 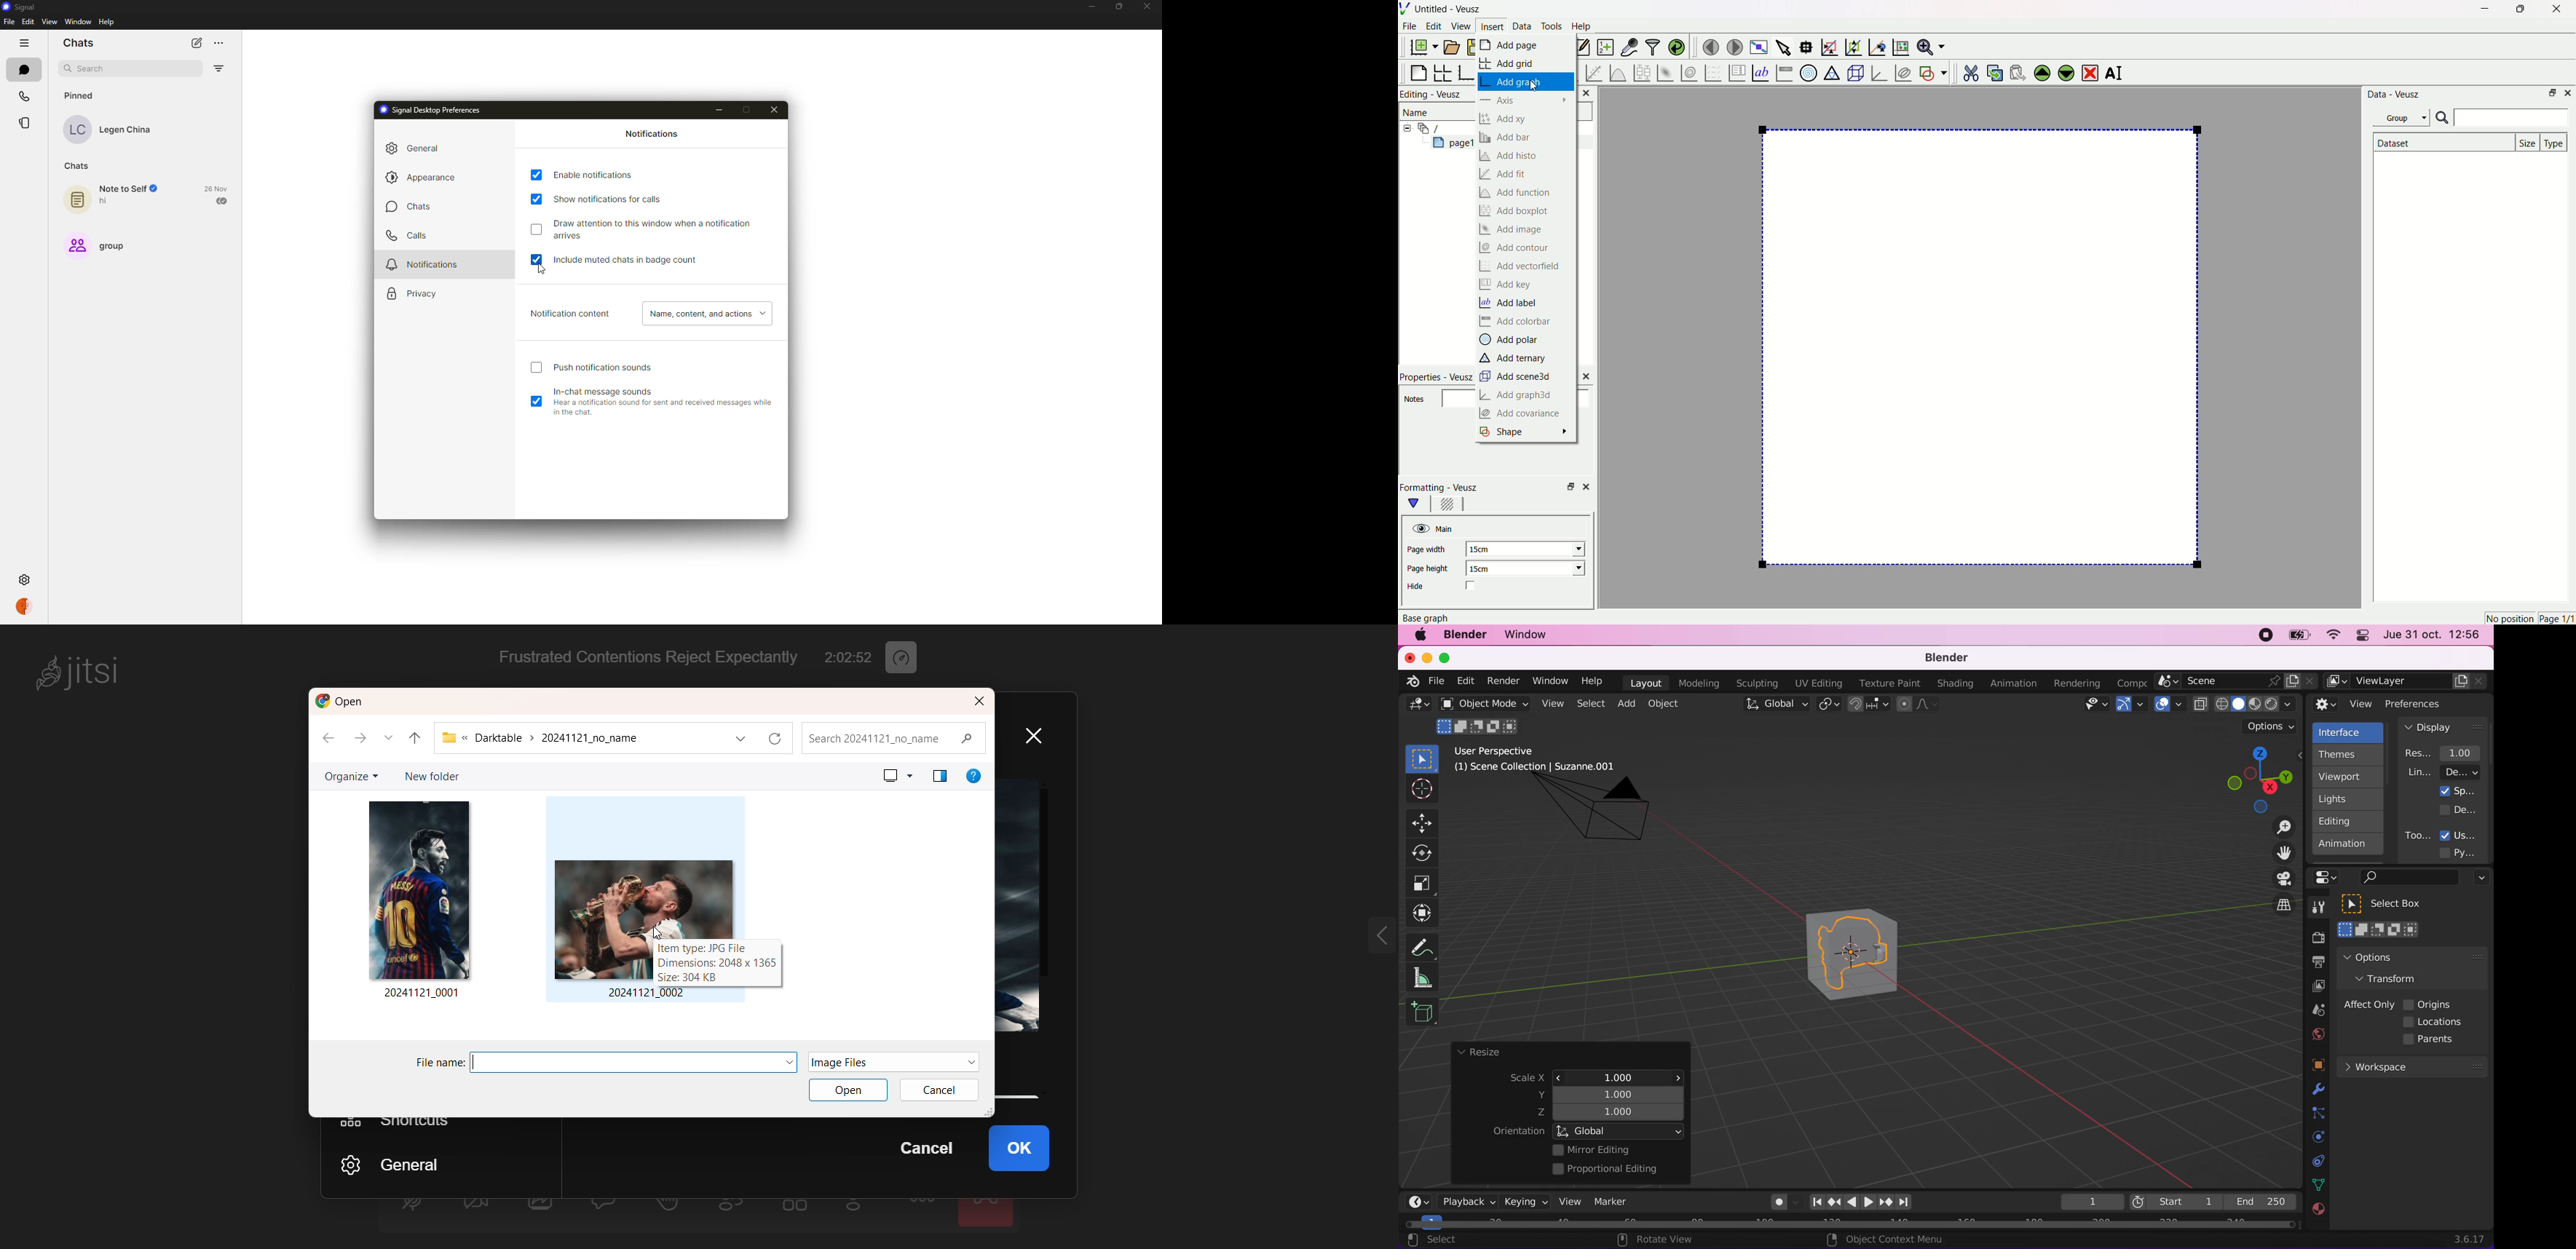 What do you see at coordinates (786, 1060) in the screenshot?
I see `dropdown` at bounding box center [786, 1060].